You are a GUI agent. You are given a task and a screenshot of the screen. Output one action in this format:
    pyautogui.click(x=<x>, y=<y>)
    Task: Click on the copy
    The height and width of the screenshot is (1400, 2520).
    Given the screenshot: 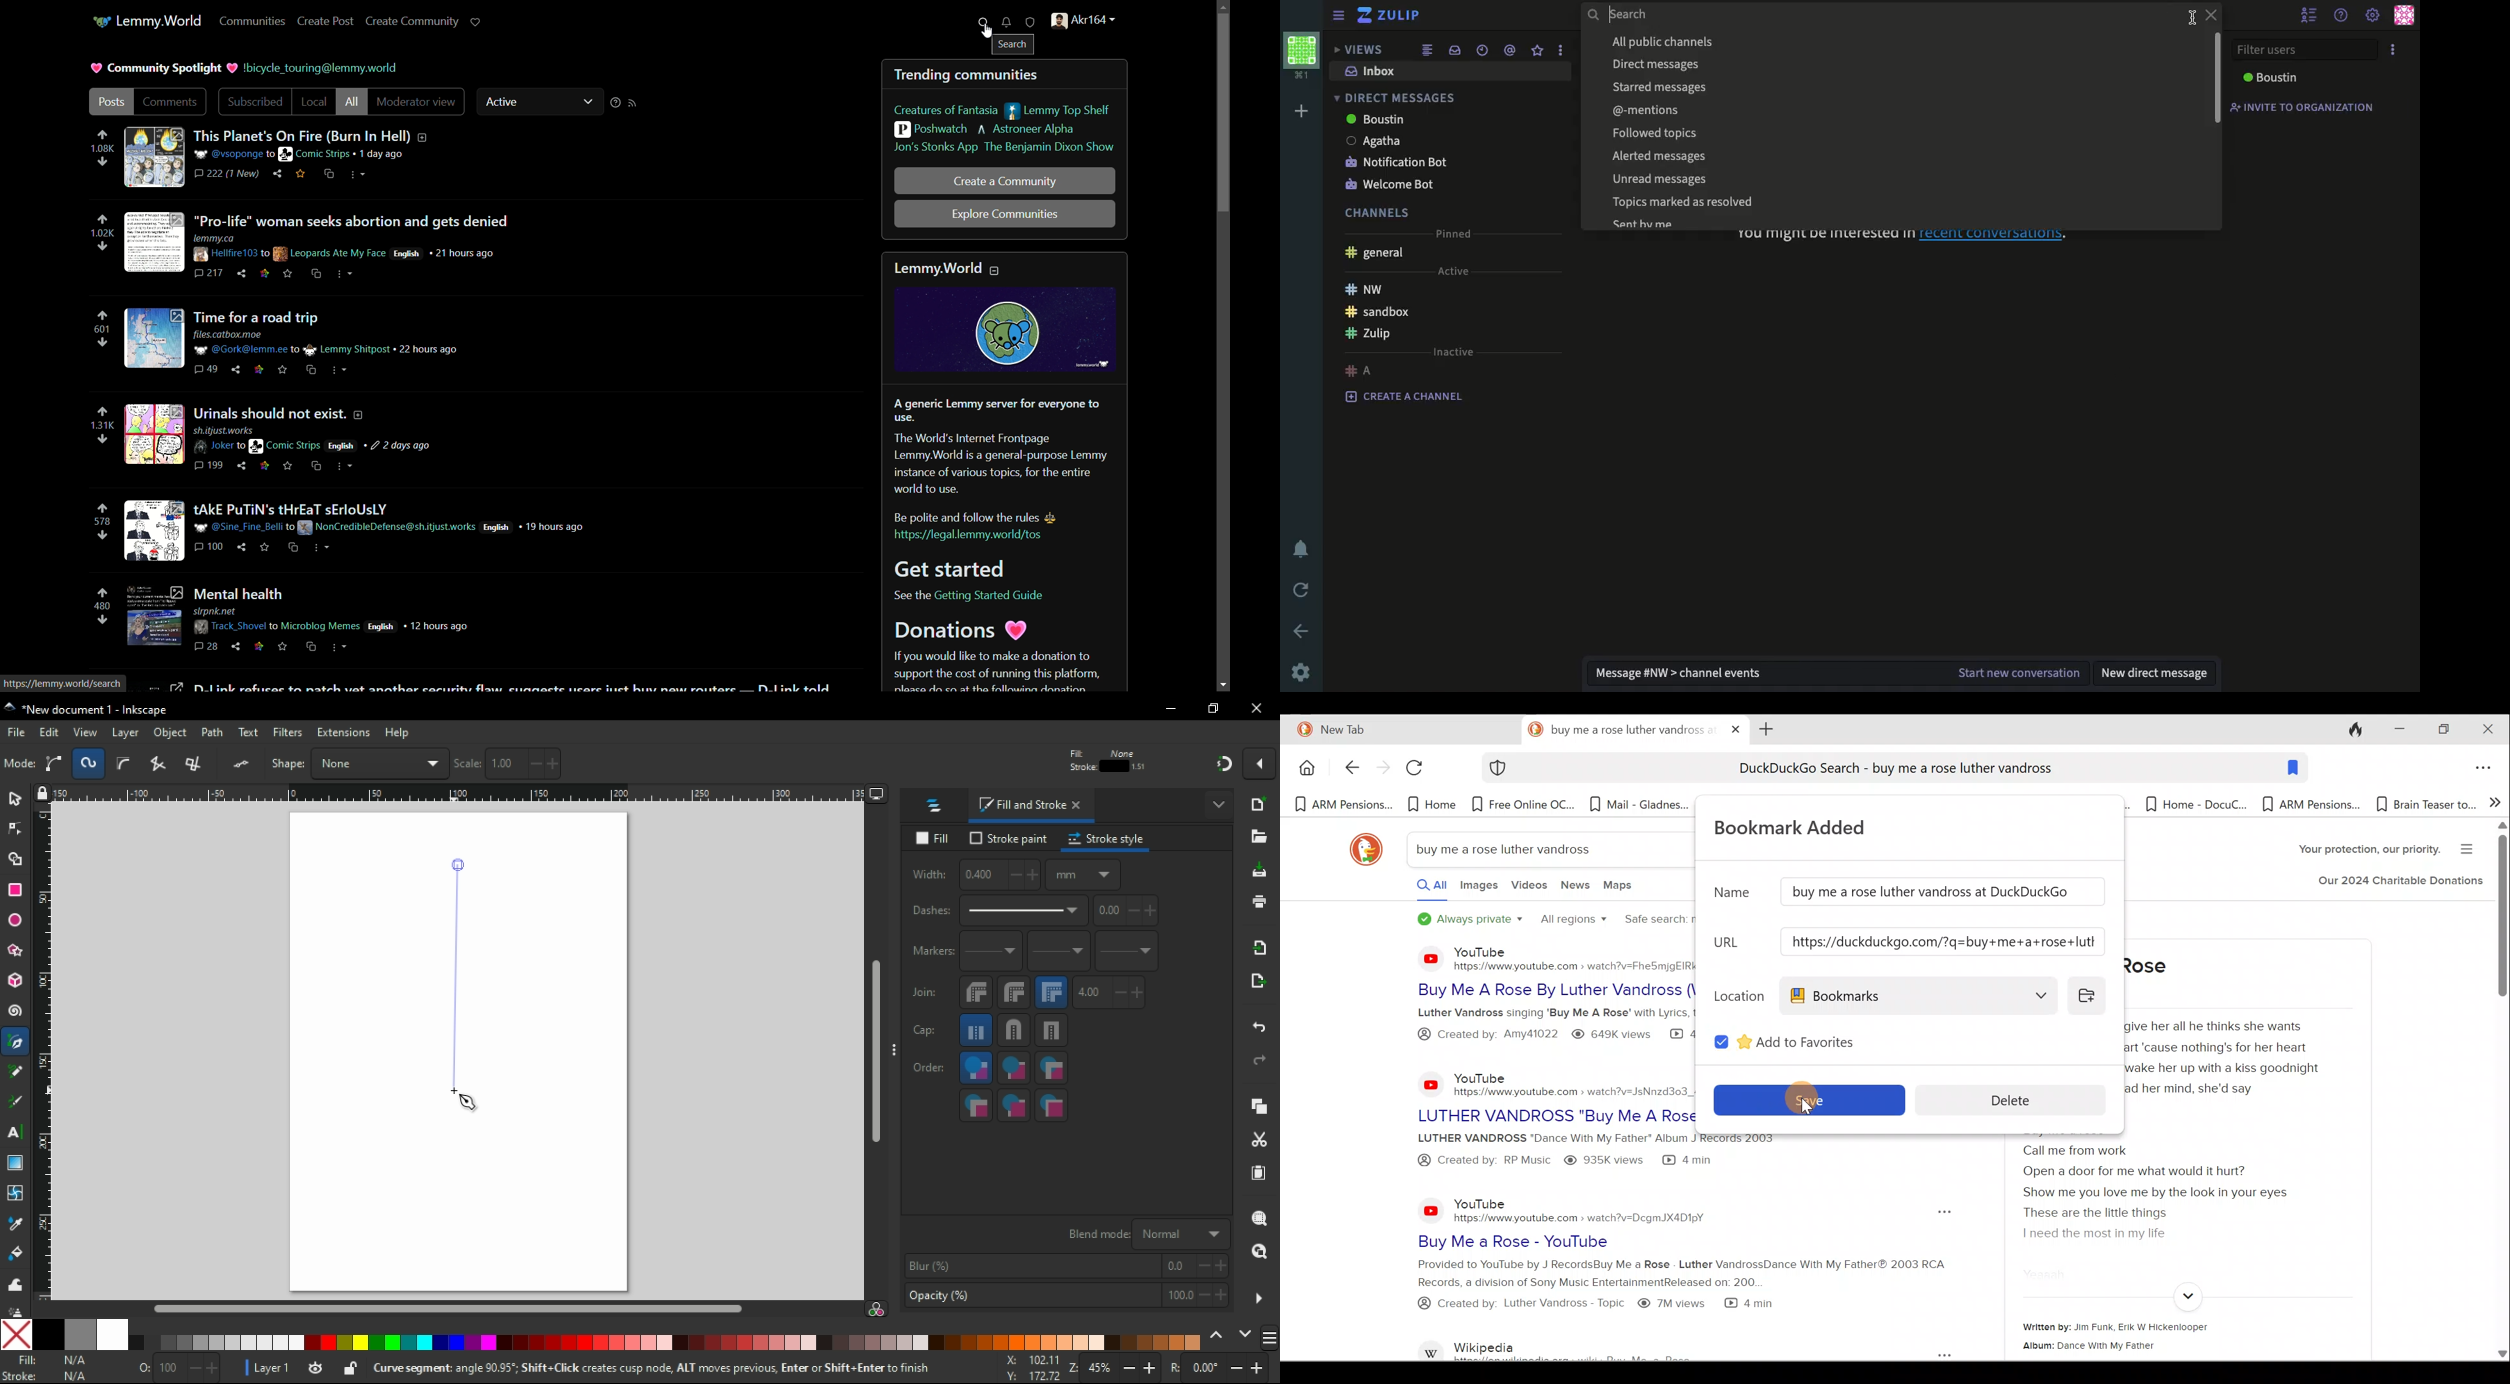 What is the action you would take?
    pyautogui.click(x=1259, y=1107)
    